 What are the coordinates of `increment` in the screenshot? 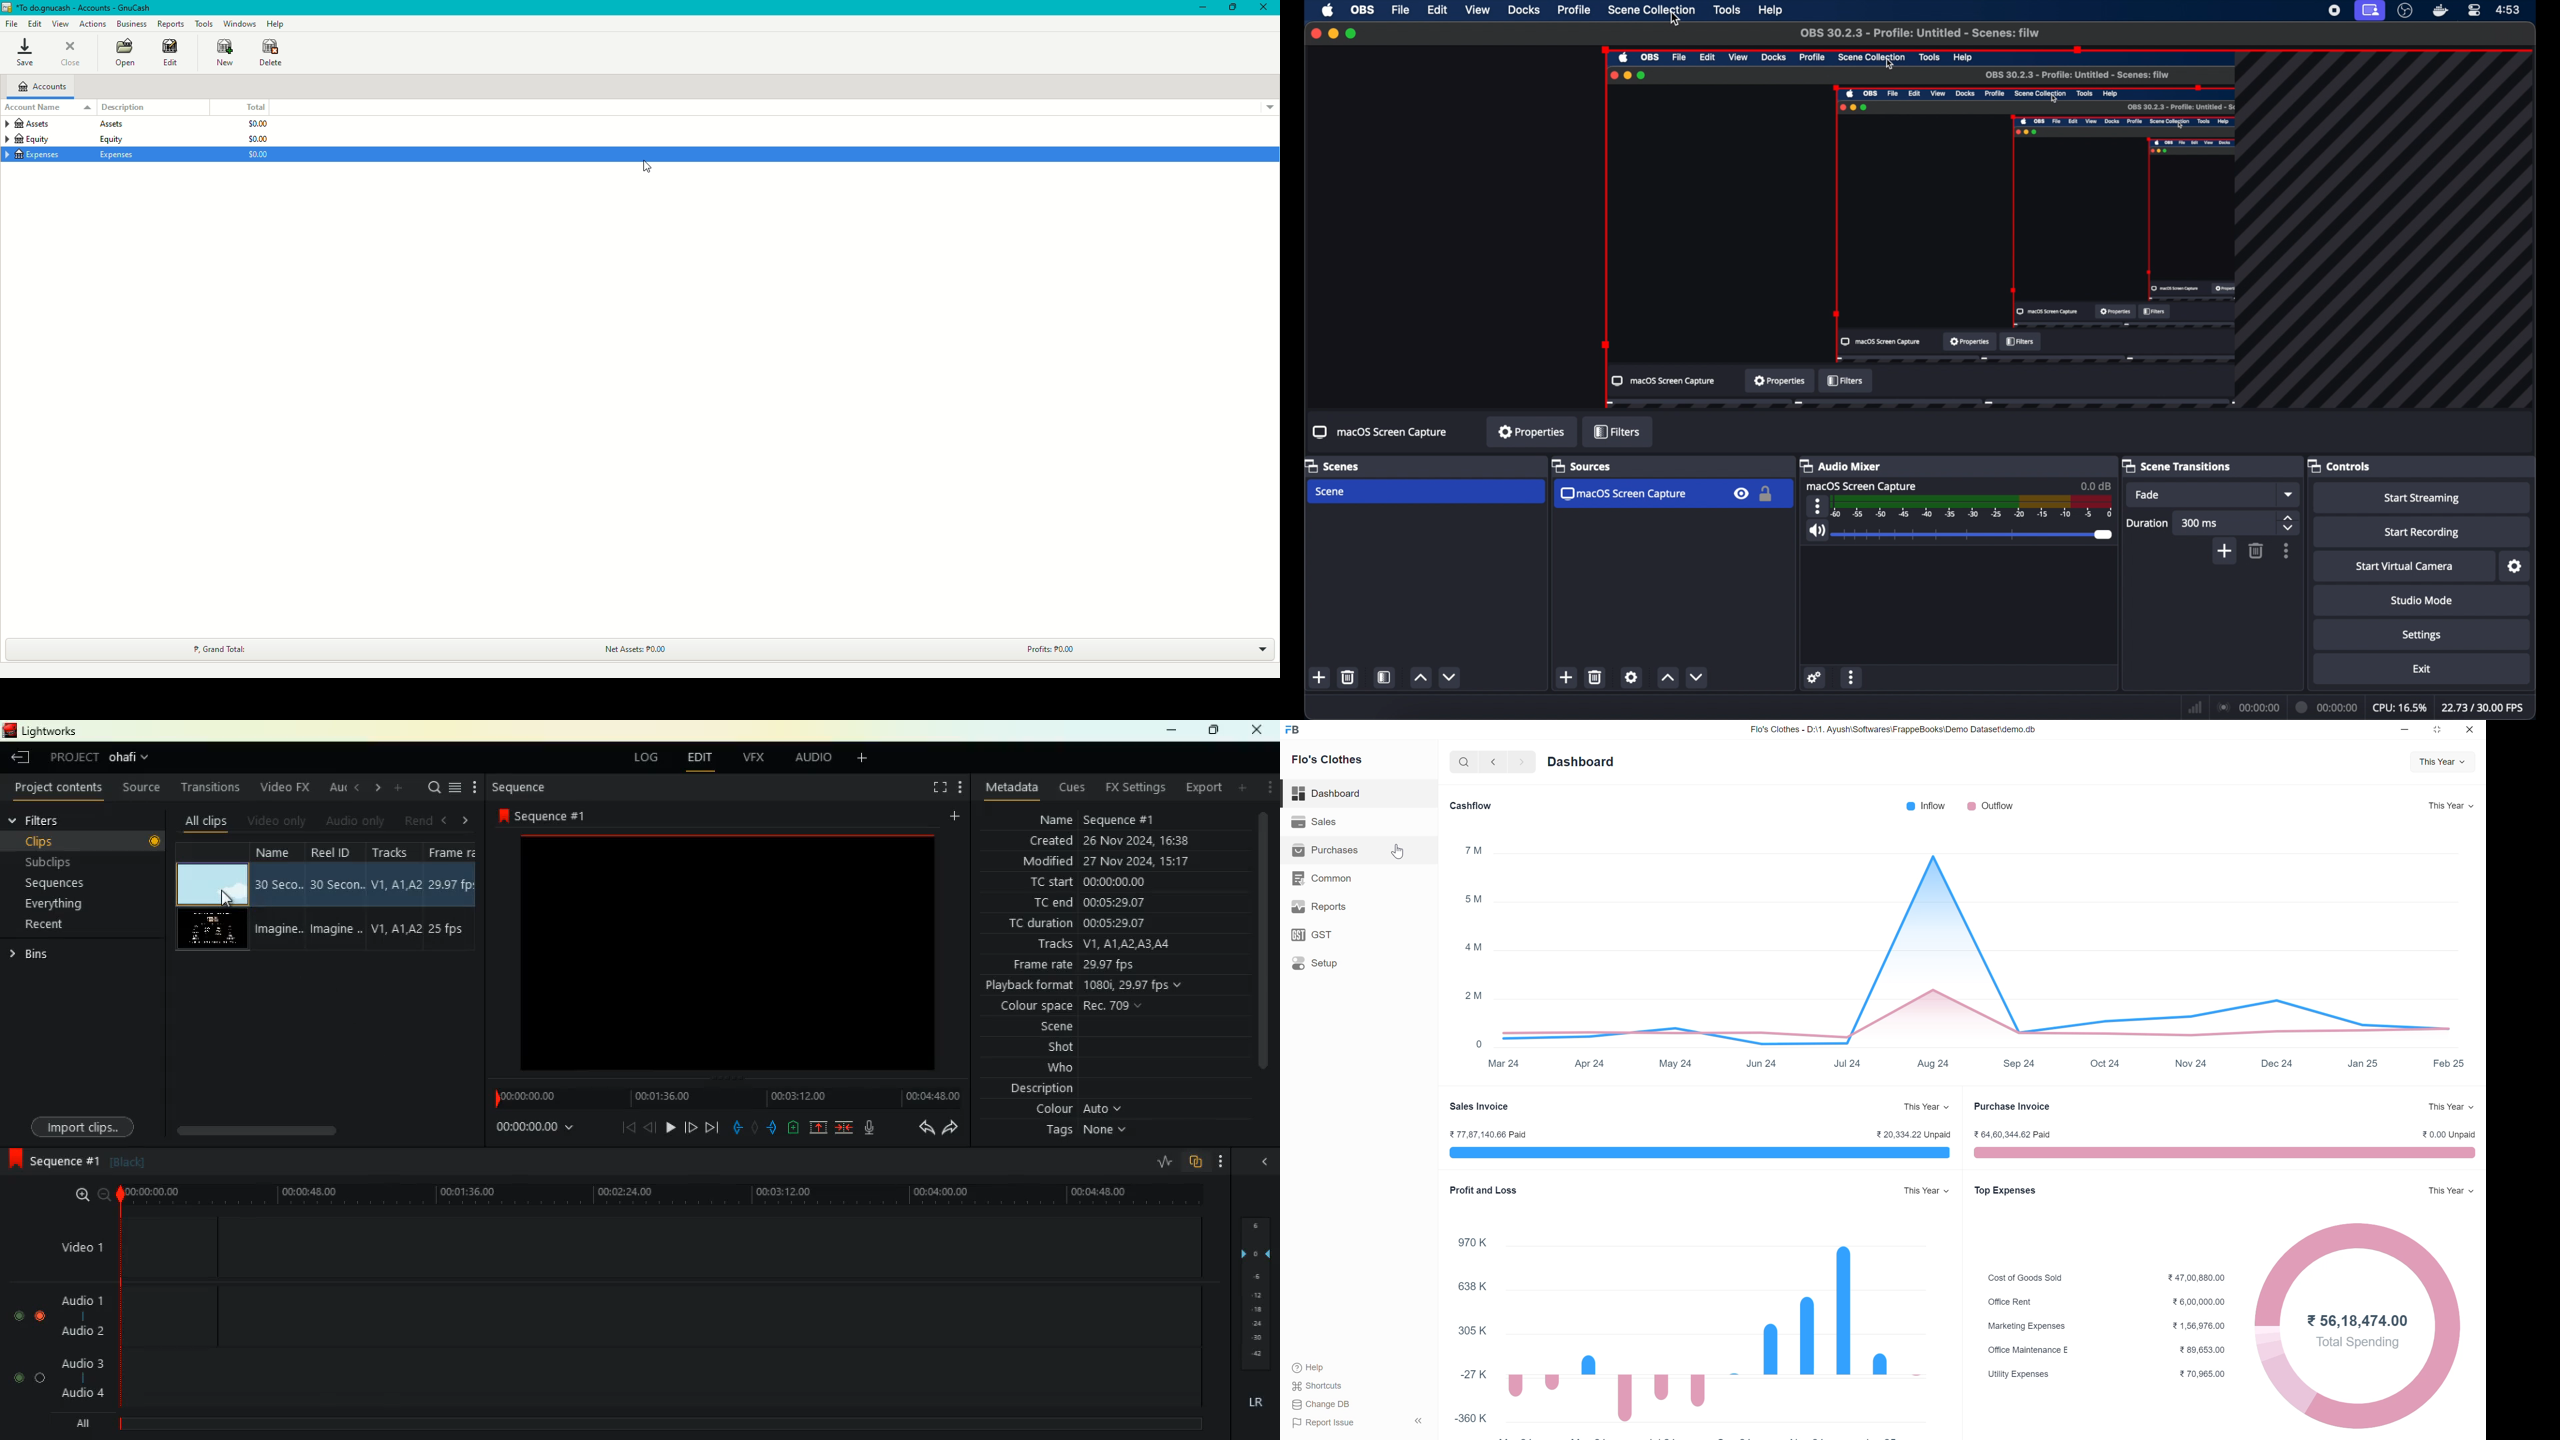 It's located at (1420, 677).